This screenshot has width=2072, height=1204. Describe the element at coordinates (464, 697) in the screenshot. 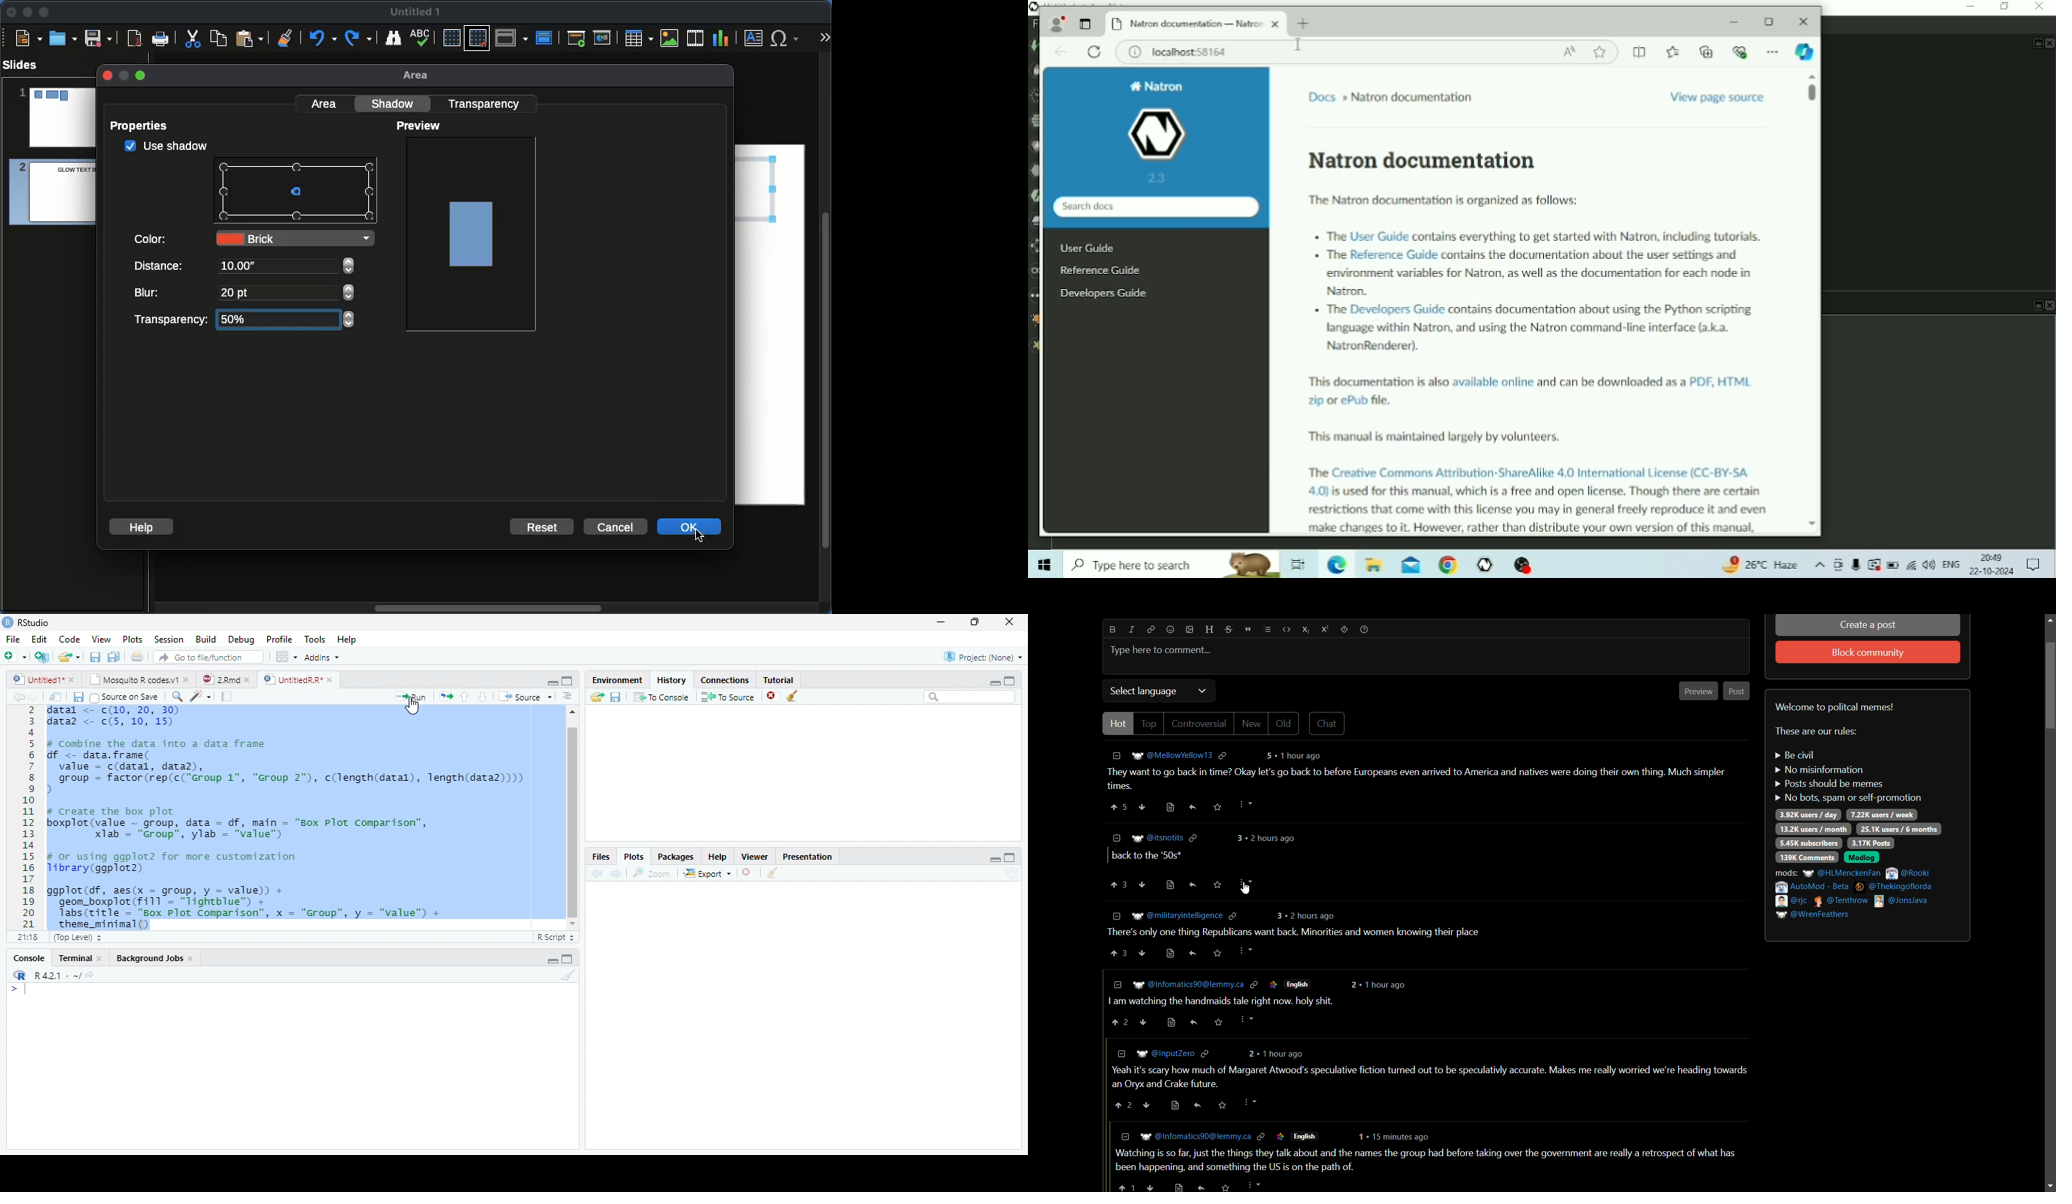

I see `Go to previous section/chunk` at that location.